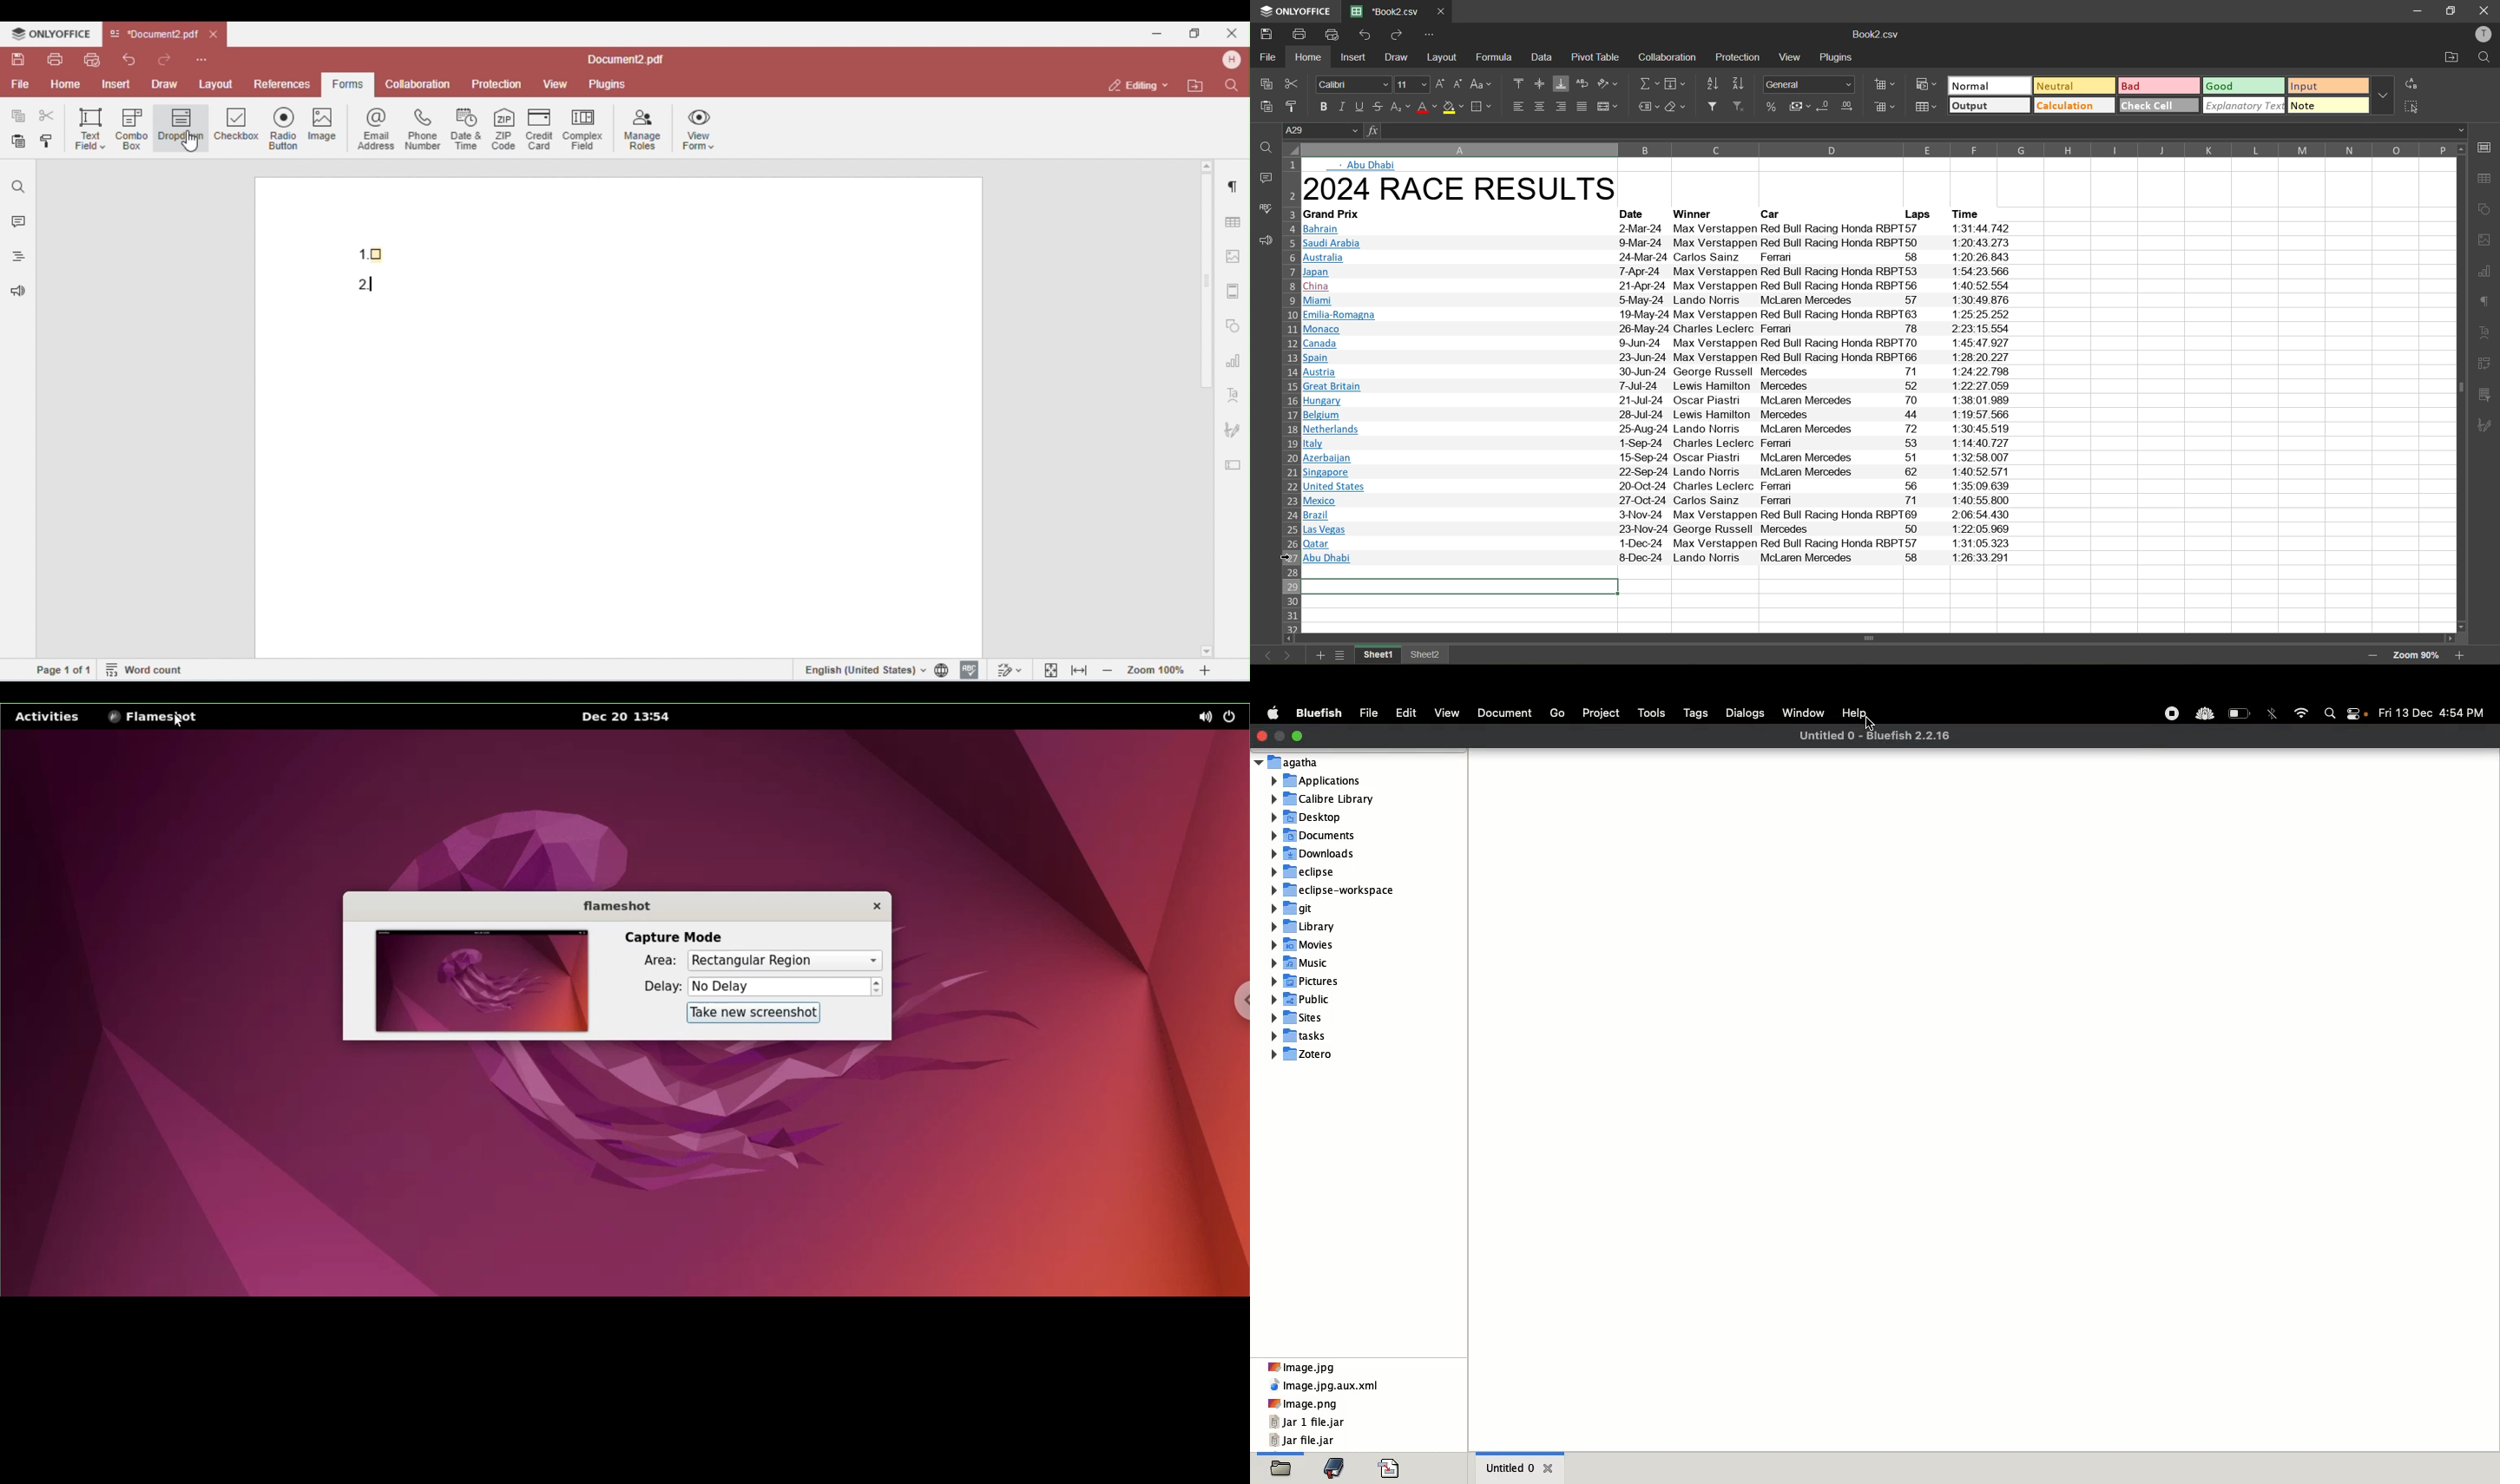  What do you see at coordinates (1411, 85) in the screenshot?
I see `font size` at bounding box center [1411, 85].